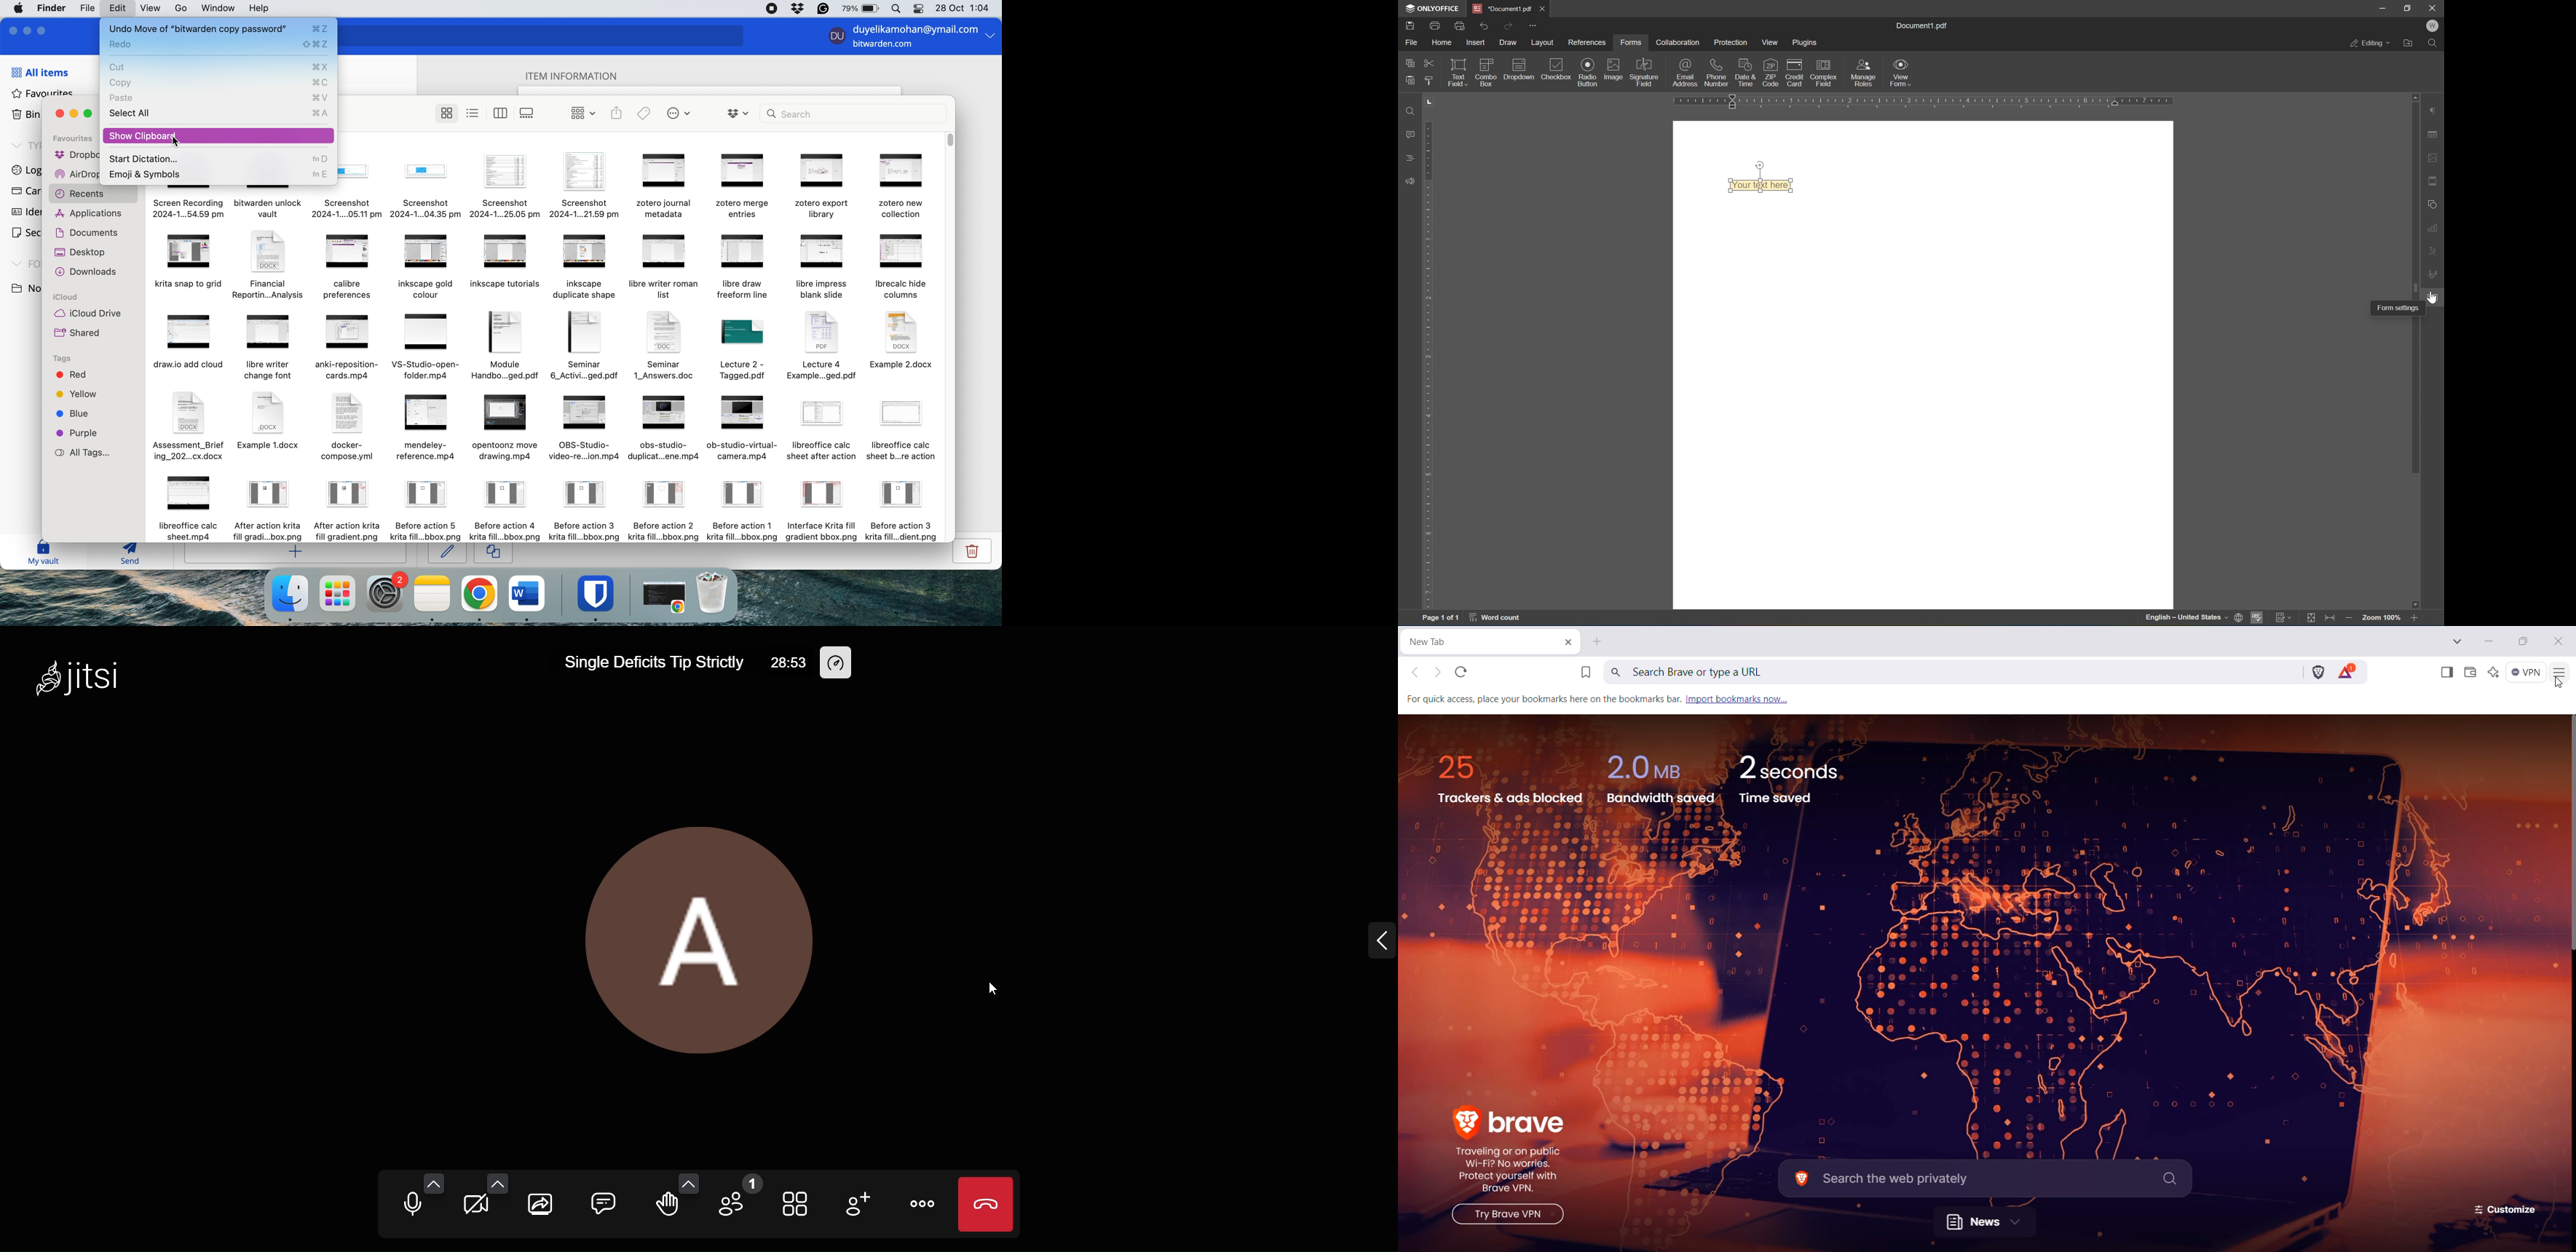  I want to click on Display Picture, so click(700, 934).